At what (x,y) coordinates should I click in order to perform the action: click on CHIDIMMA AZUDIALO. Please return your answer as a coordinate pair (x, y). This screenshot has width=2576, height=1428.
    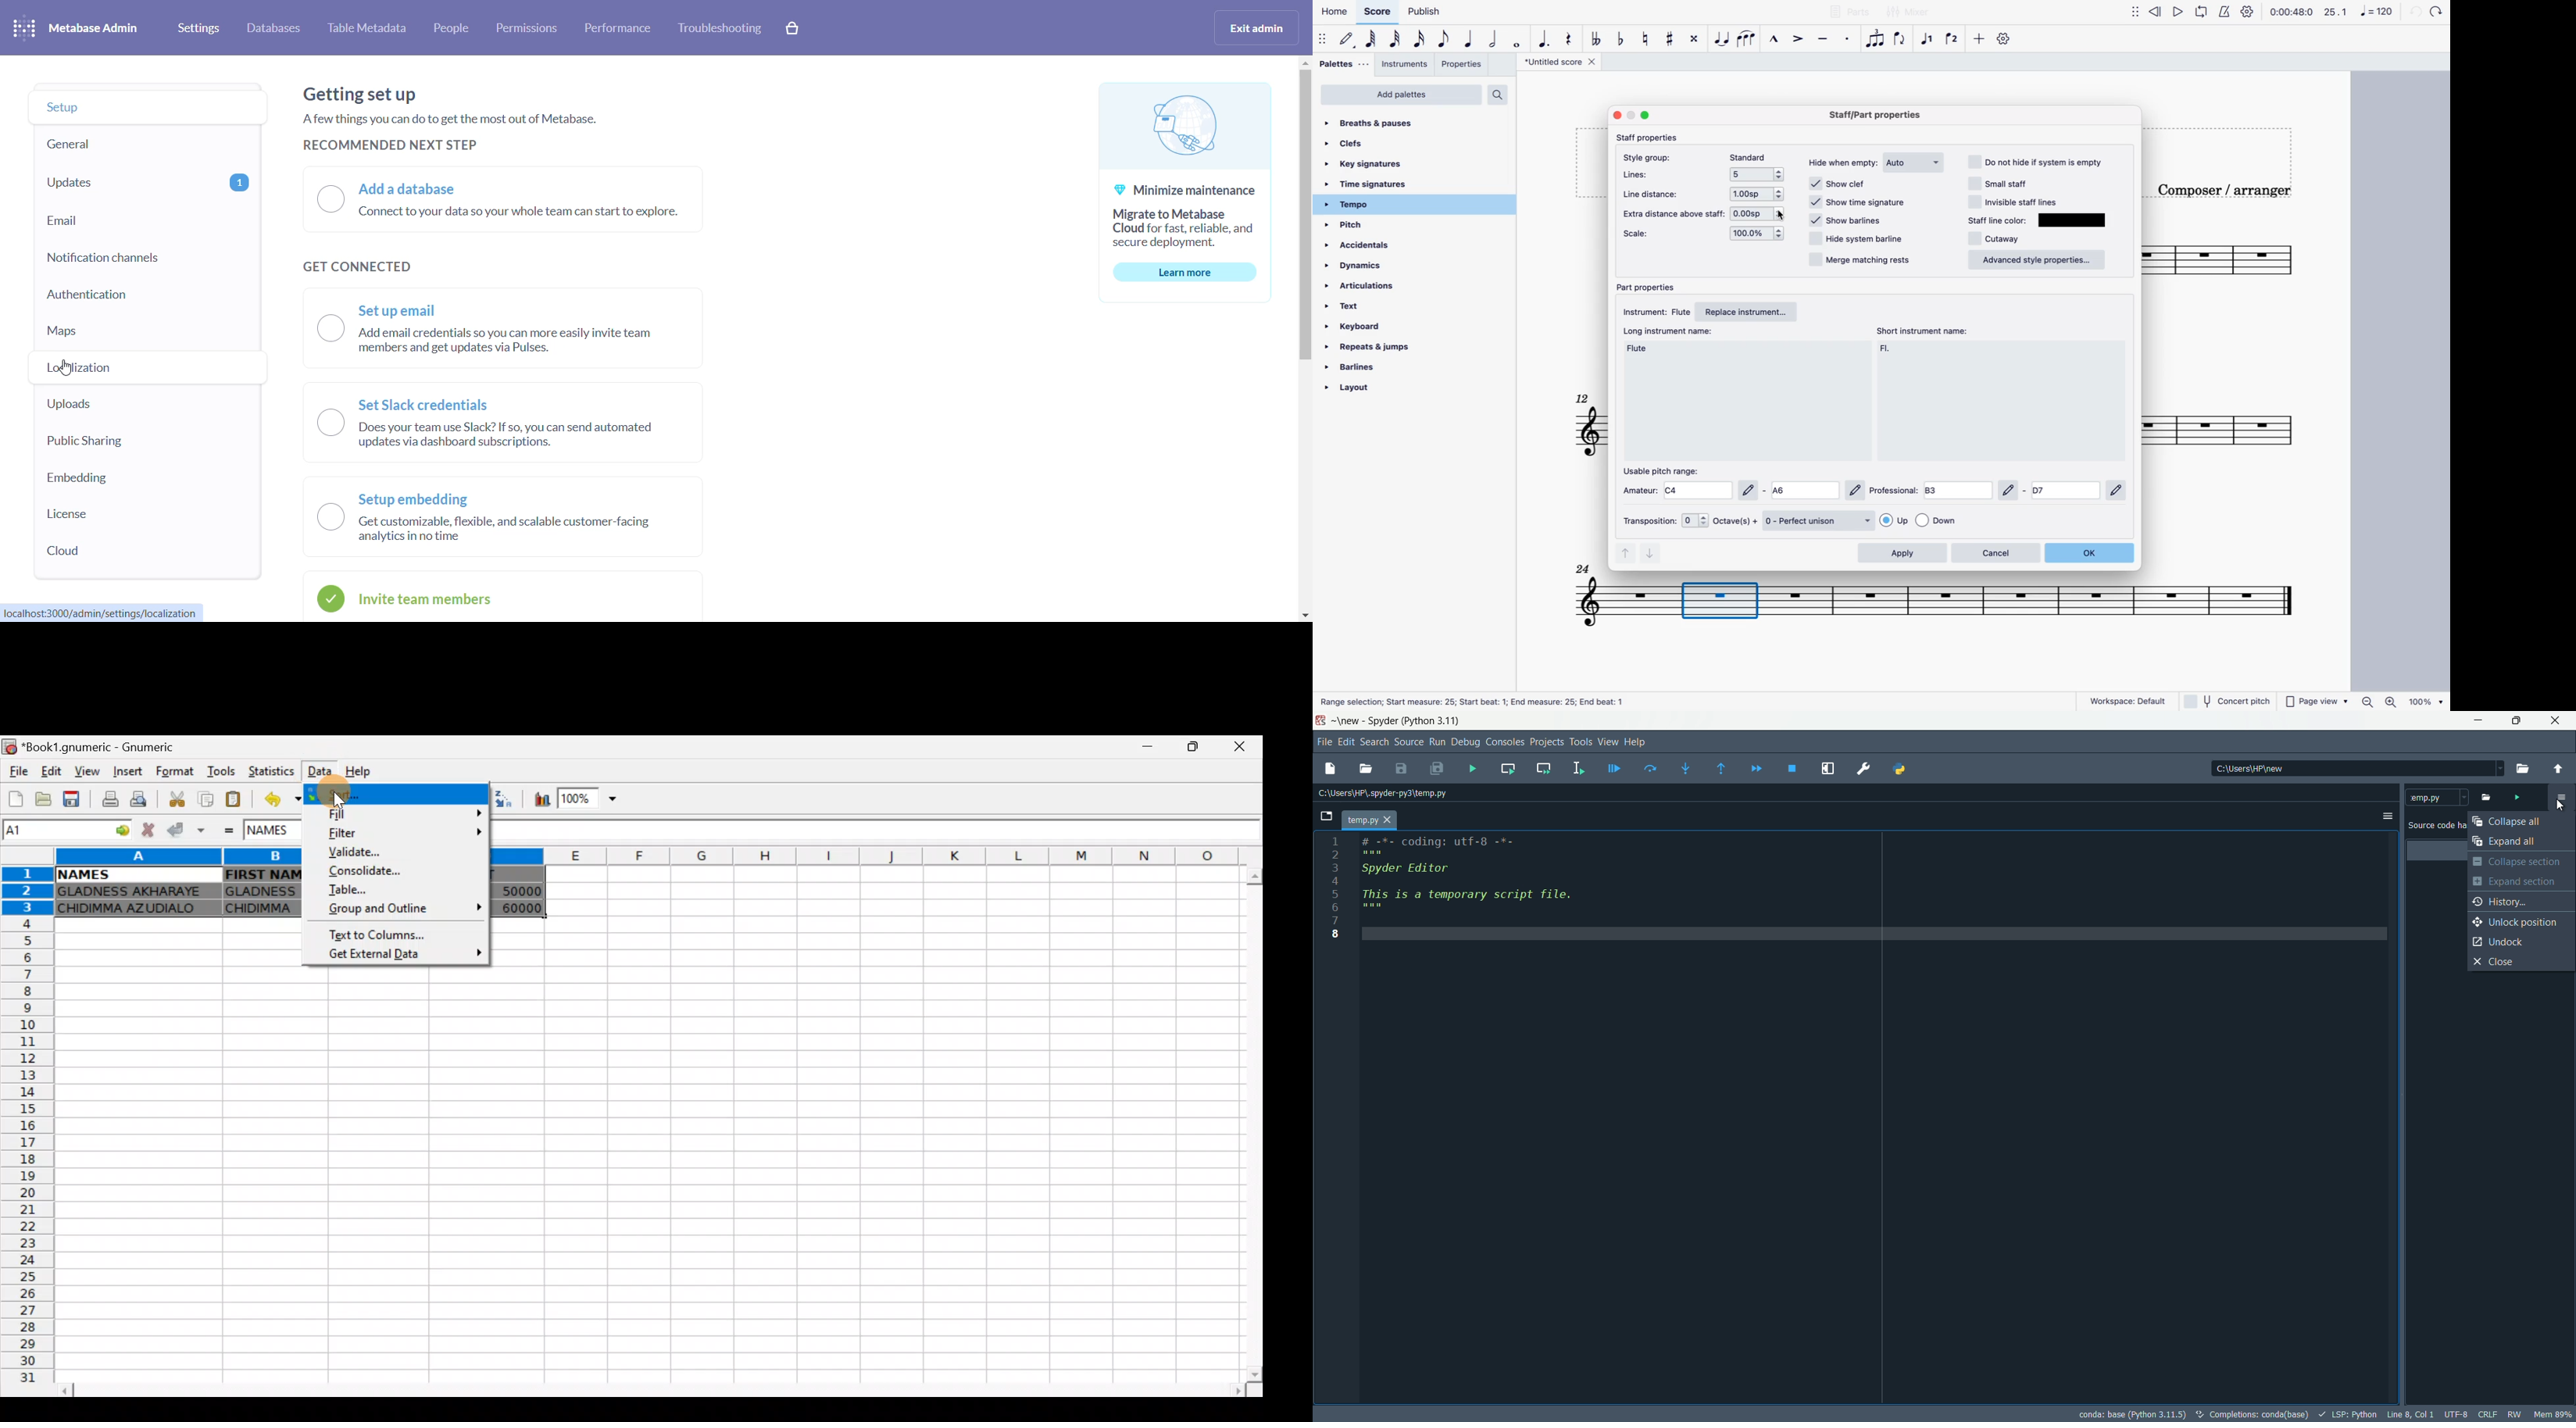
    Looking at the image, I should click on (133, 910).